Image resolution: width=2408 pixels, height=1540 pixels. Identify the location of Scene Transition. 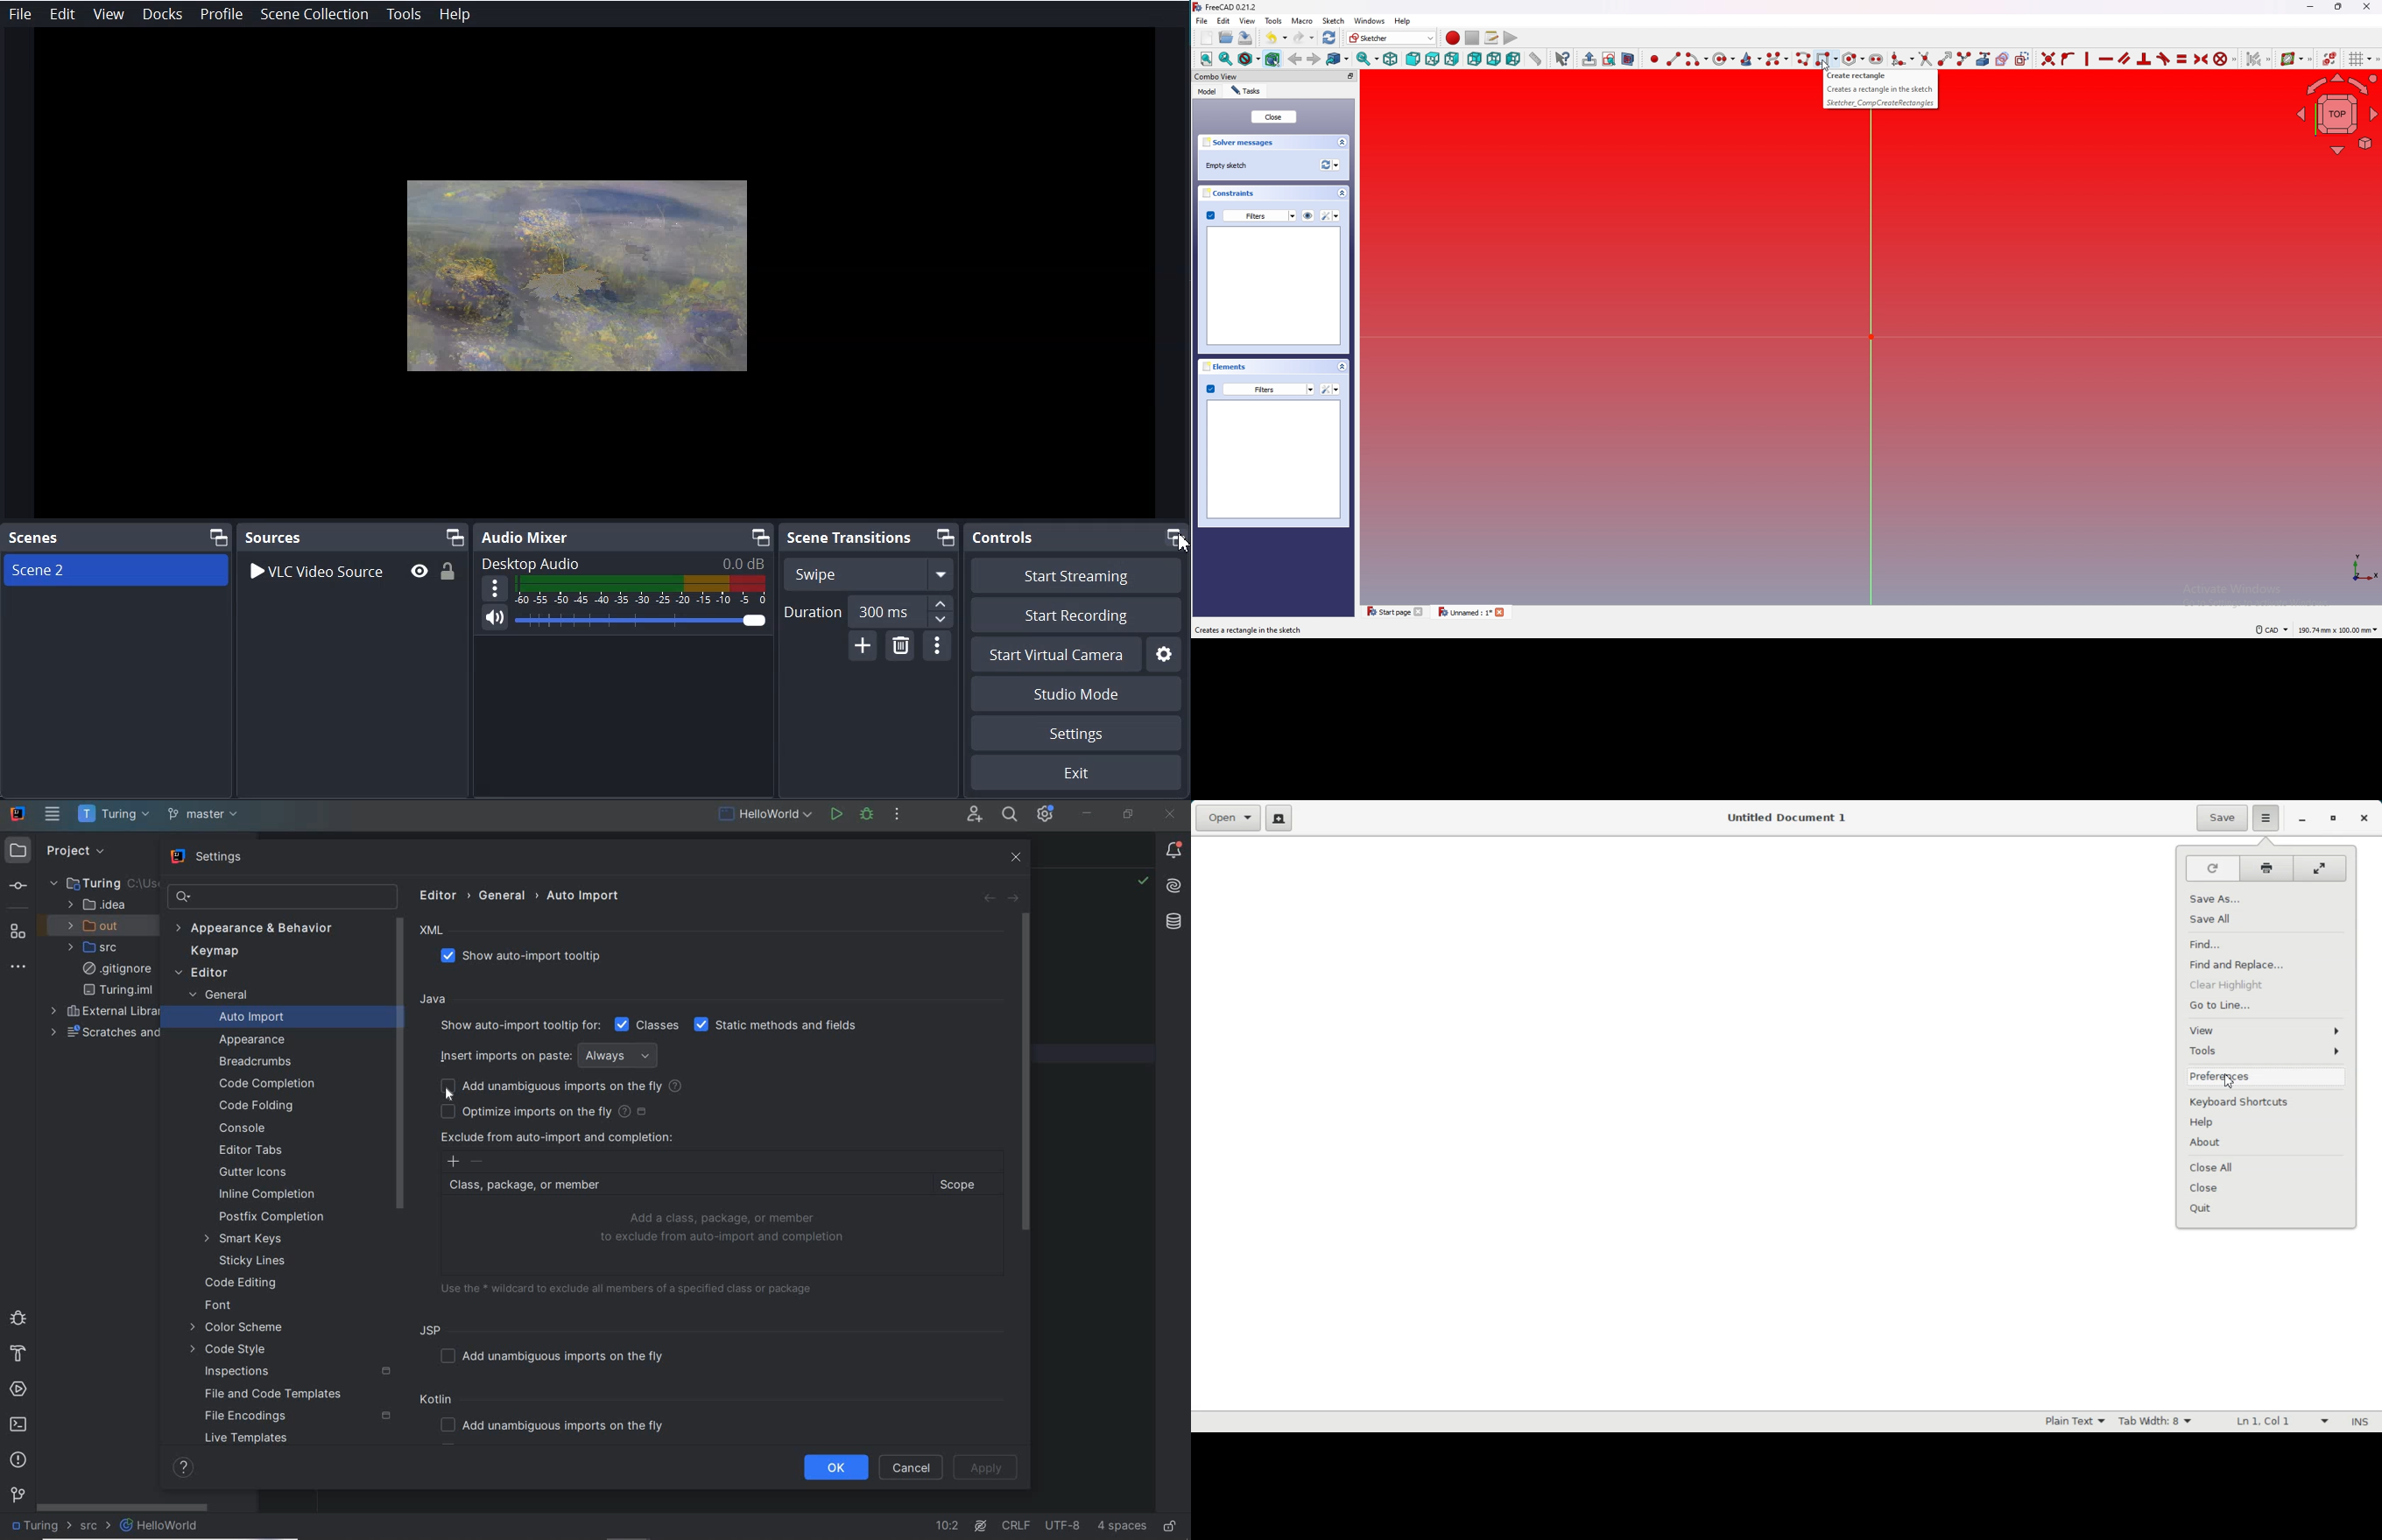
(849, 538).